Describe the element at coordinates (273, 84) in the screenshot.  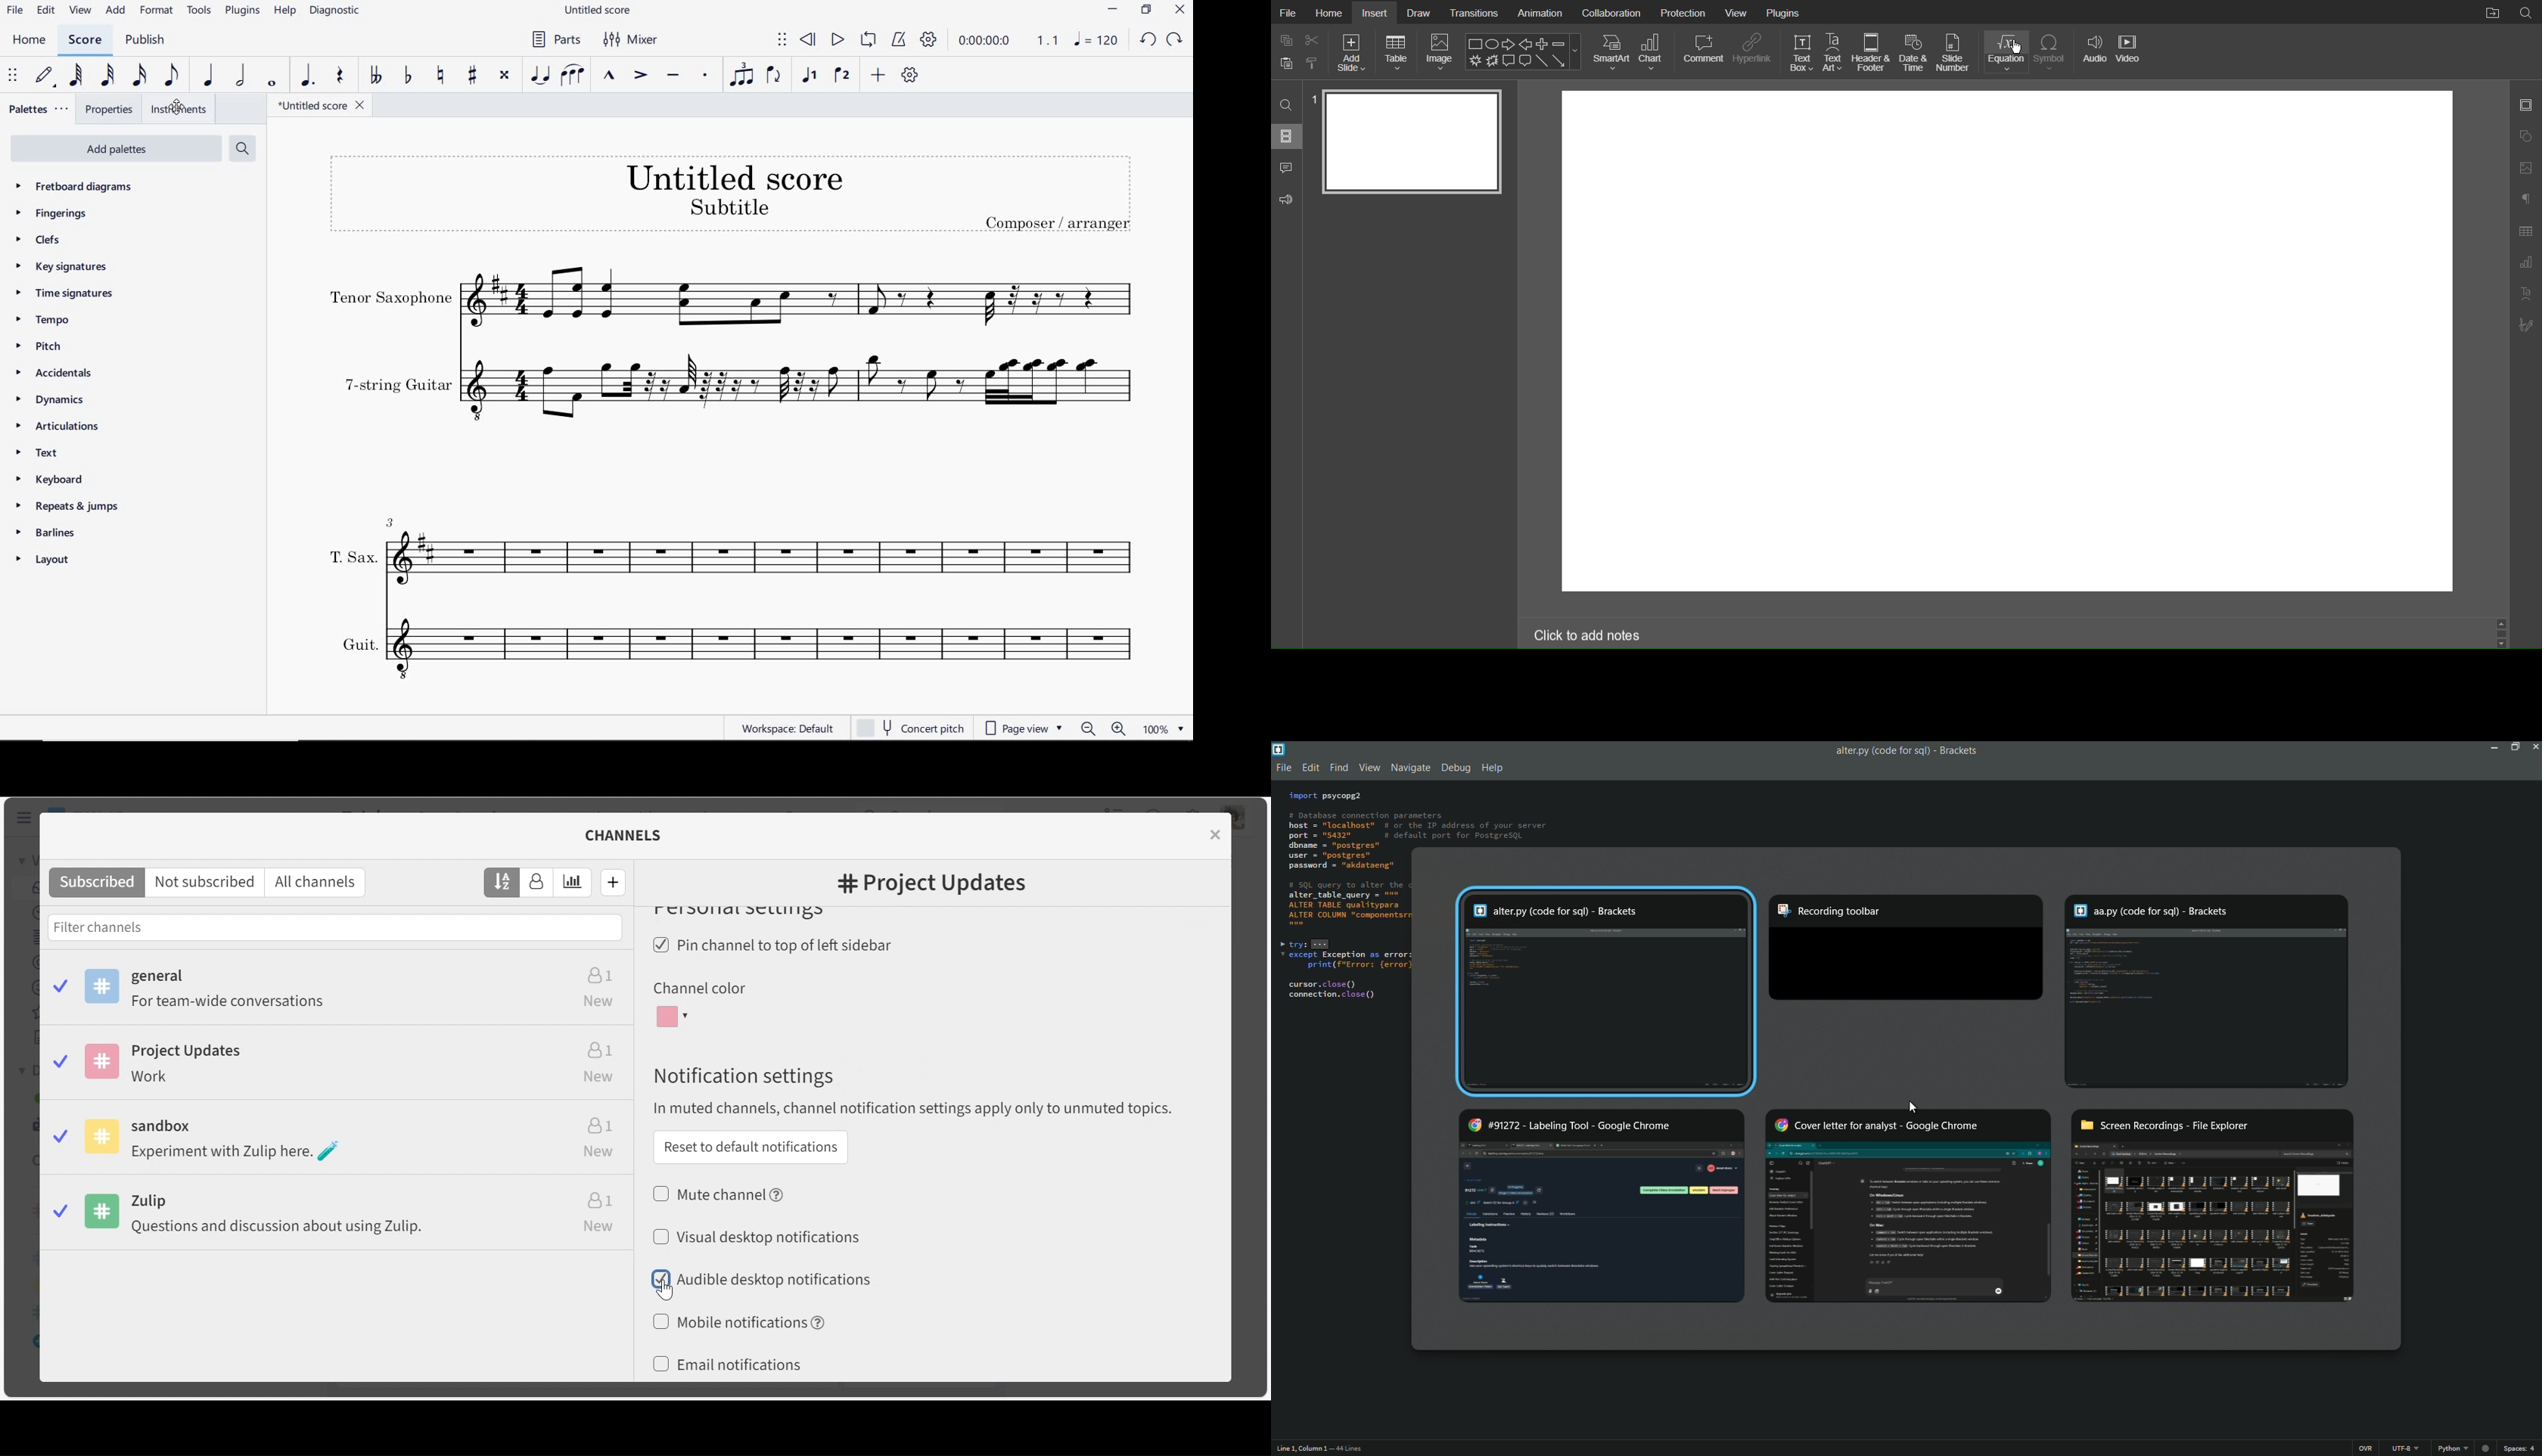
I see `WHOLE NOTE` at that location.